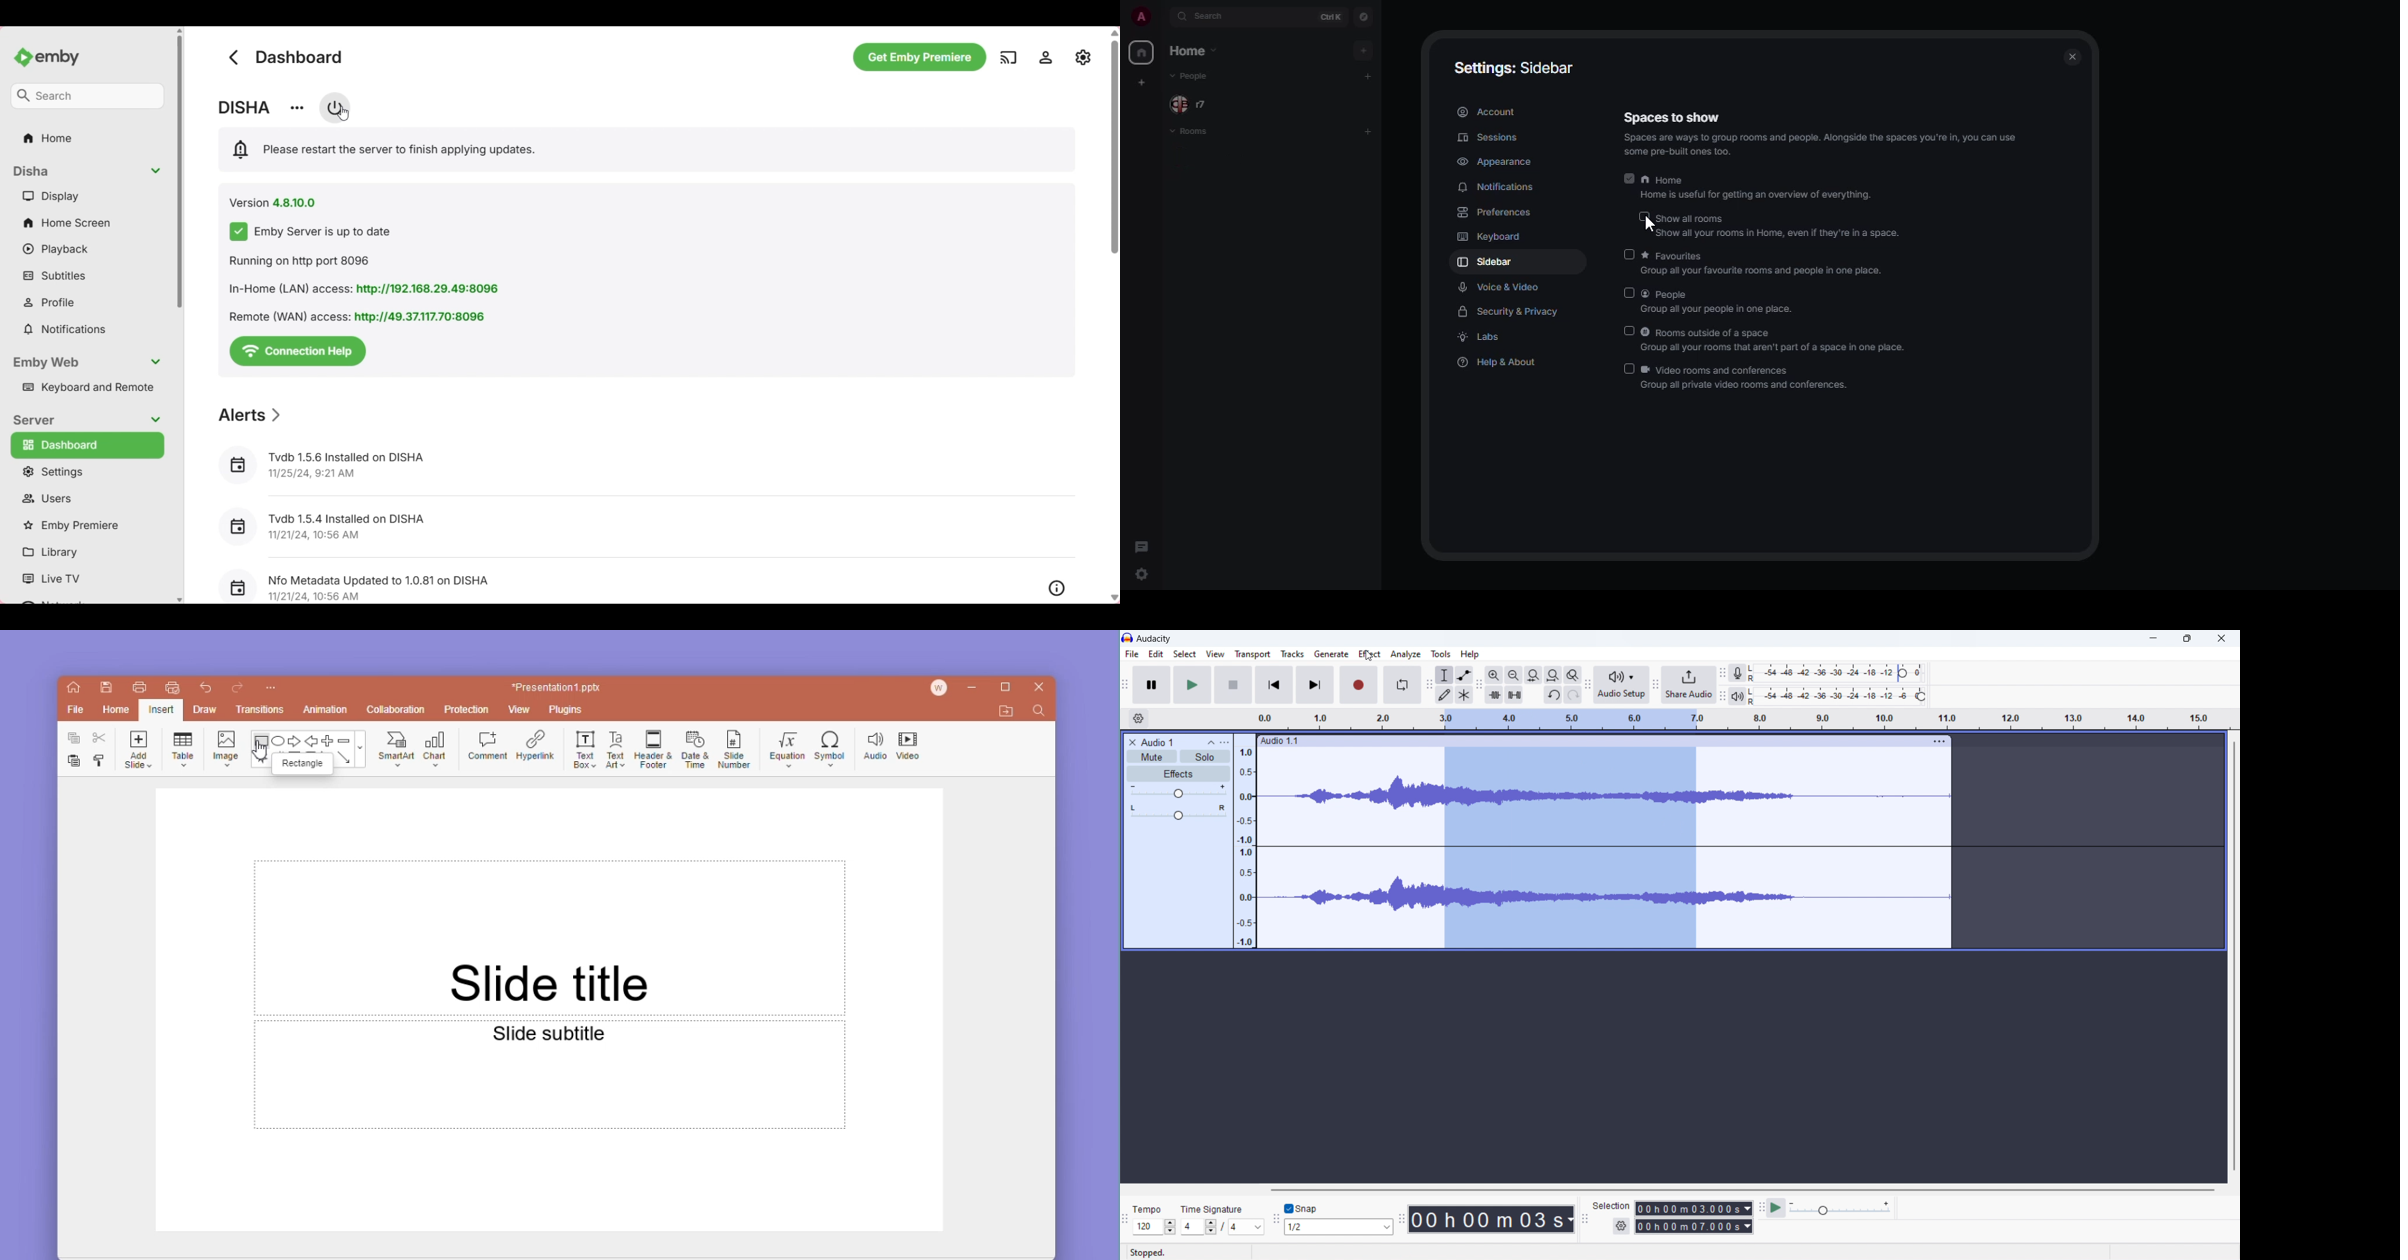  What do you see at coordinates (550, 1075) in the screenshot?
I see `slide subtitle text` at bounding box center [550, 1075].